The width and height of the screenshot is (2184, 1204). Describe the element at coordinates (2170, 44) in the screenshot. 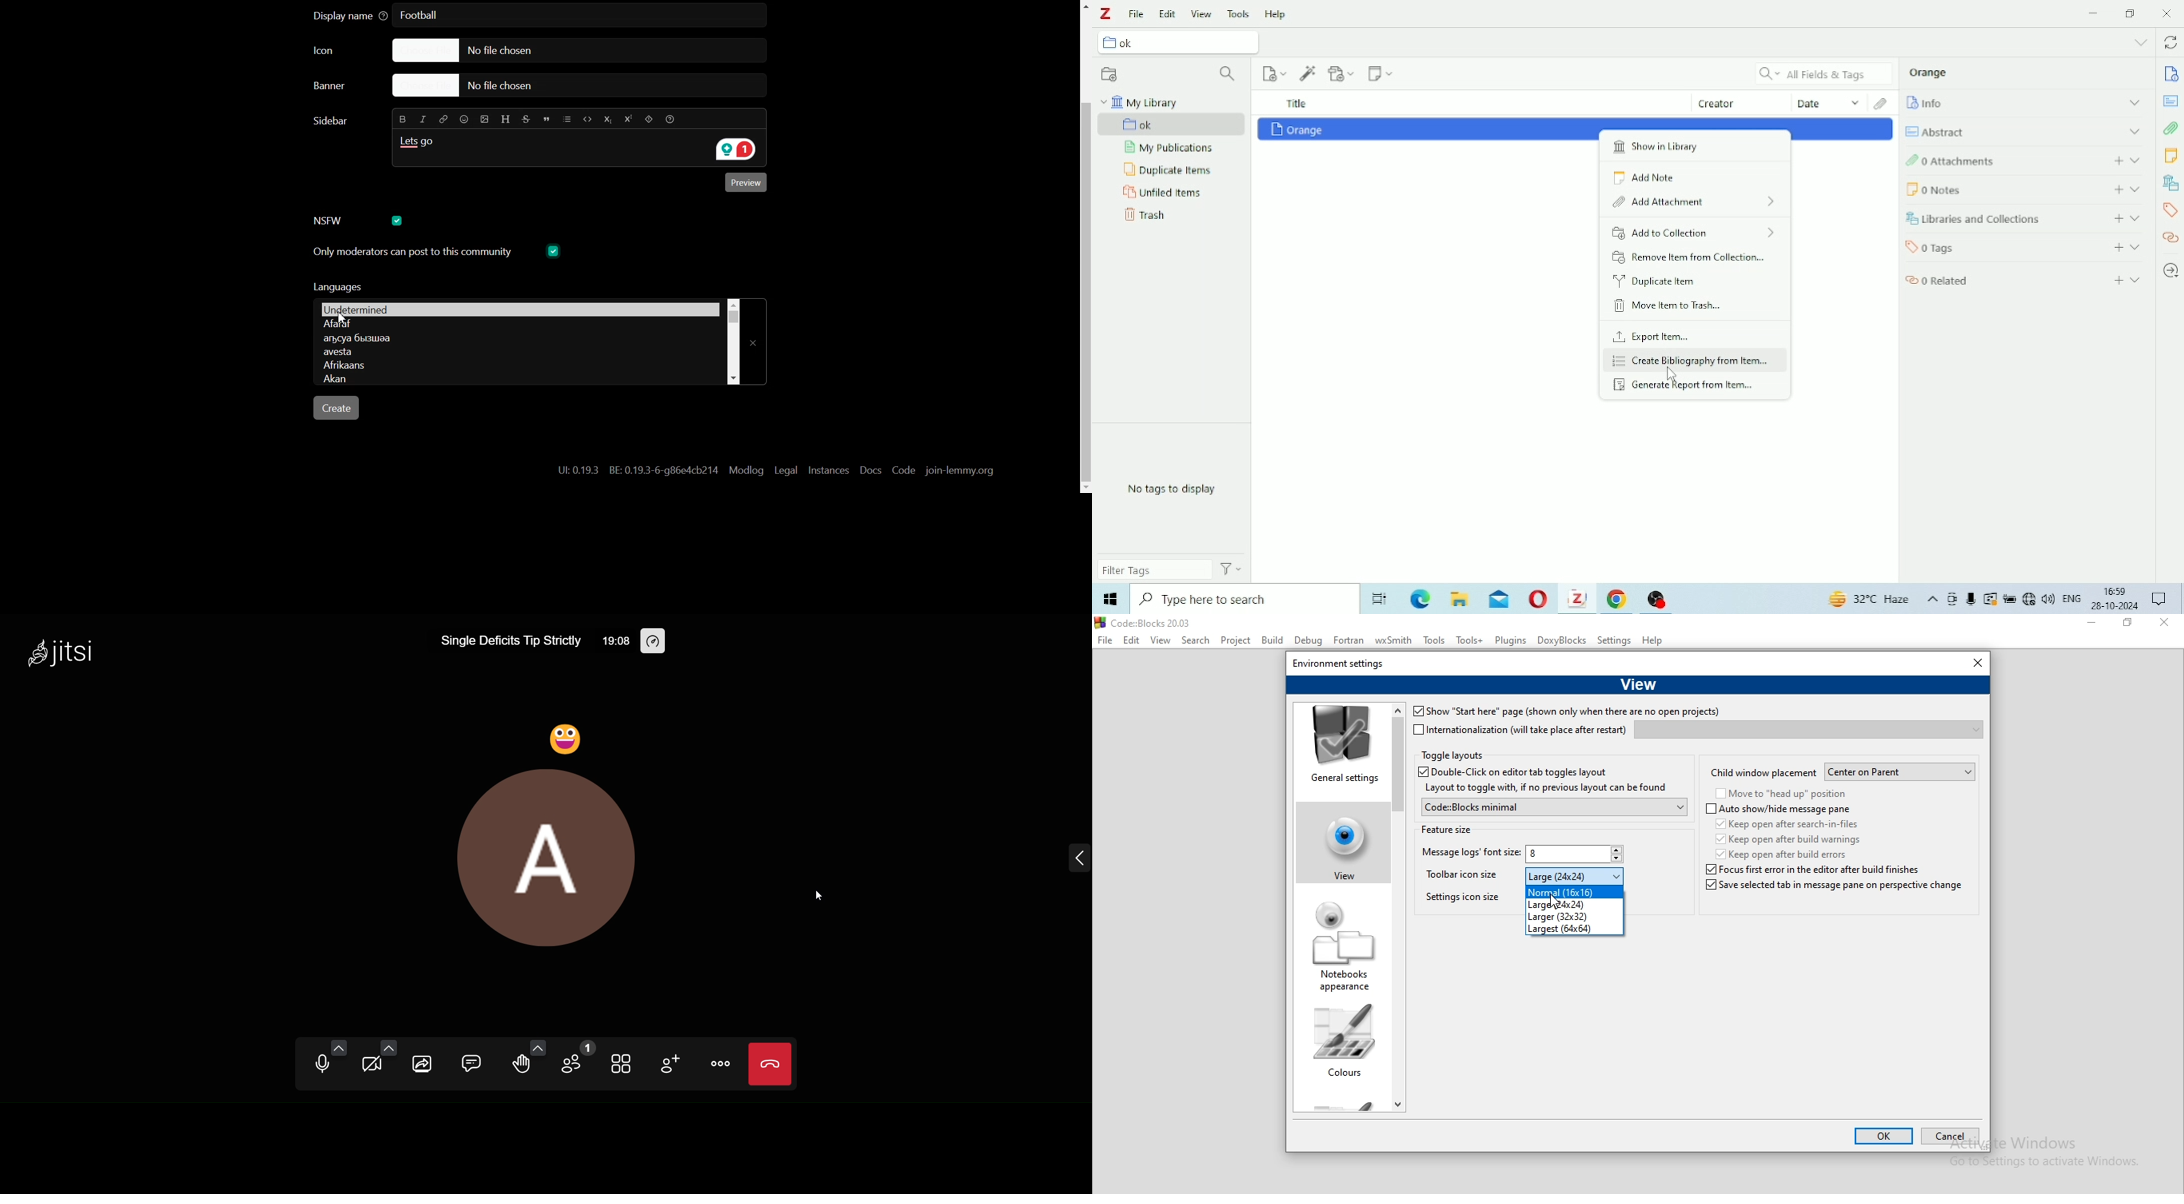

I see `Sync` at that location.